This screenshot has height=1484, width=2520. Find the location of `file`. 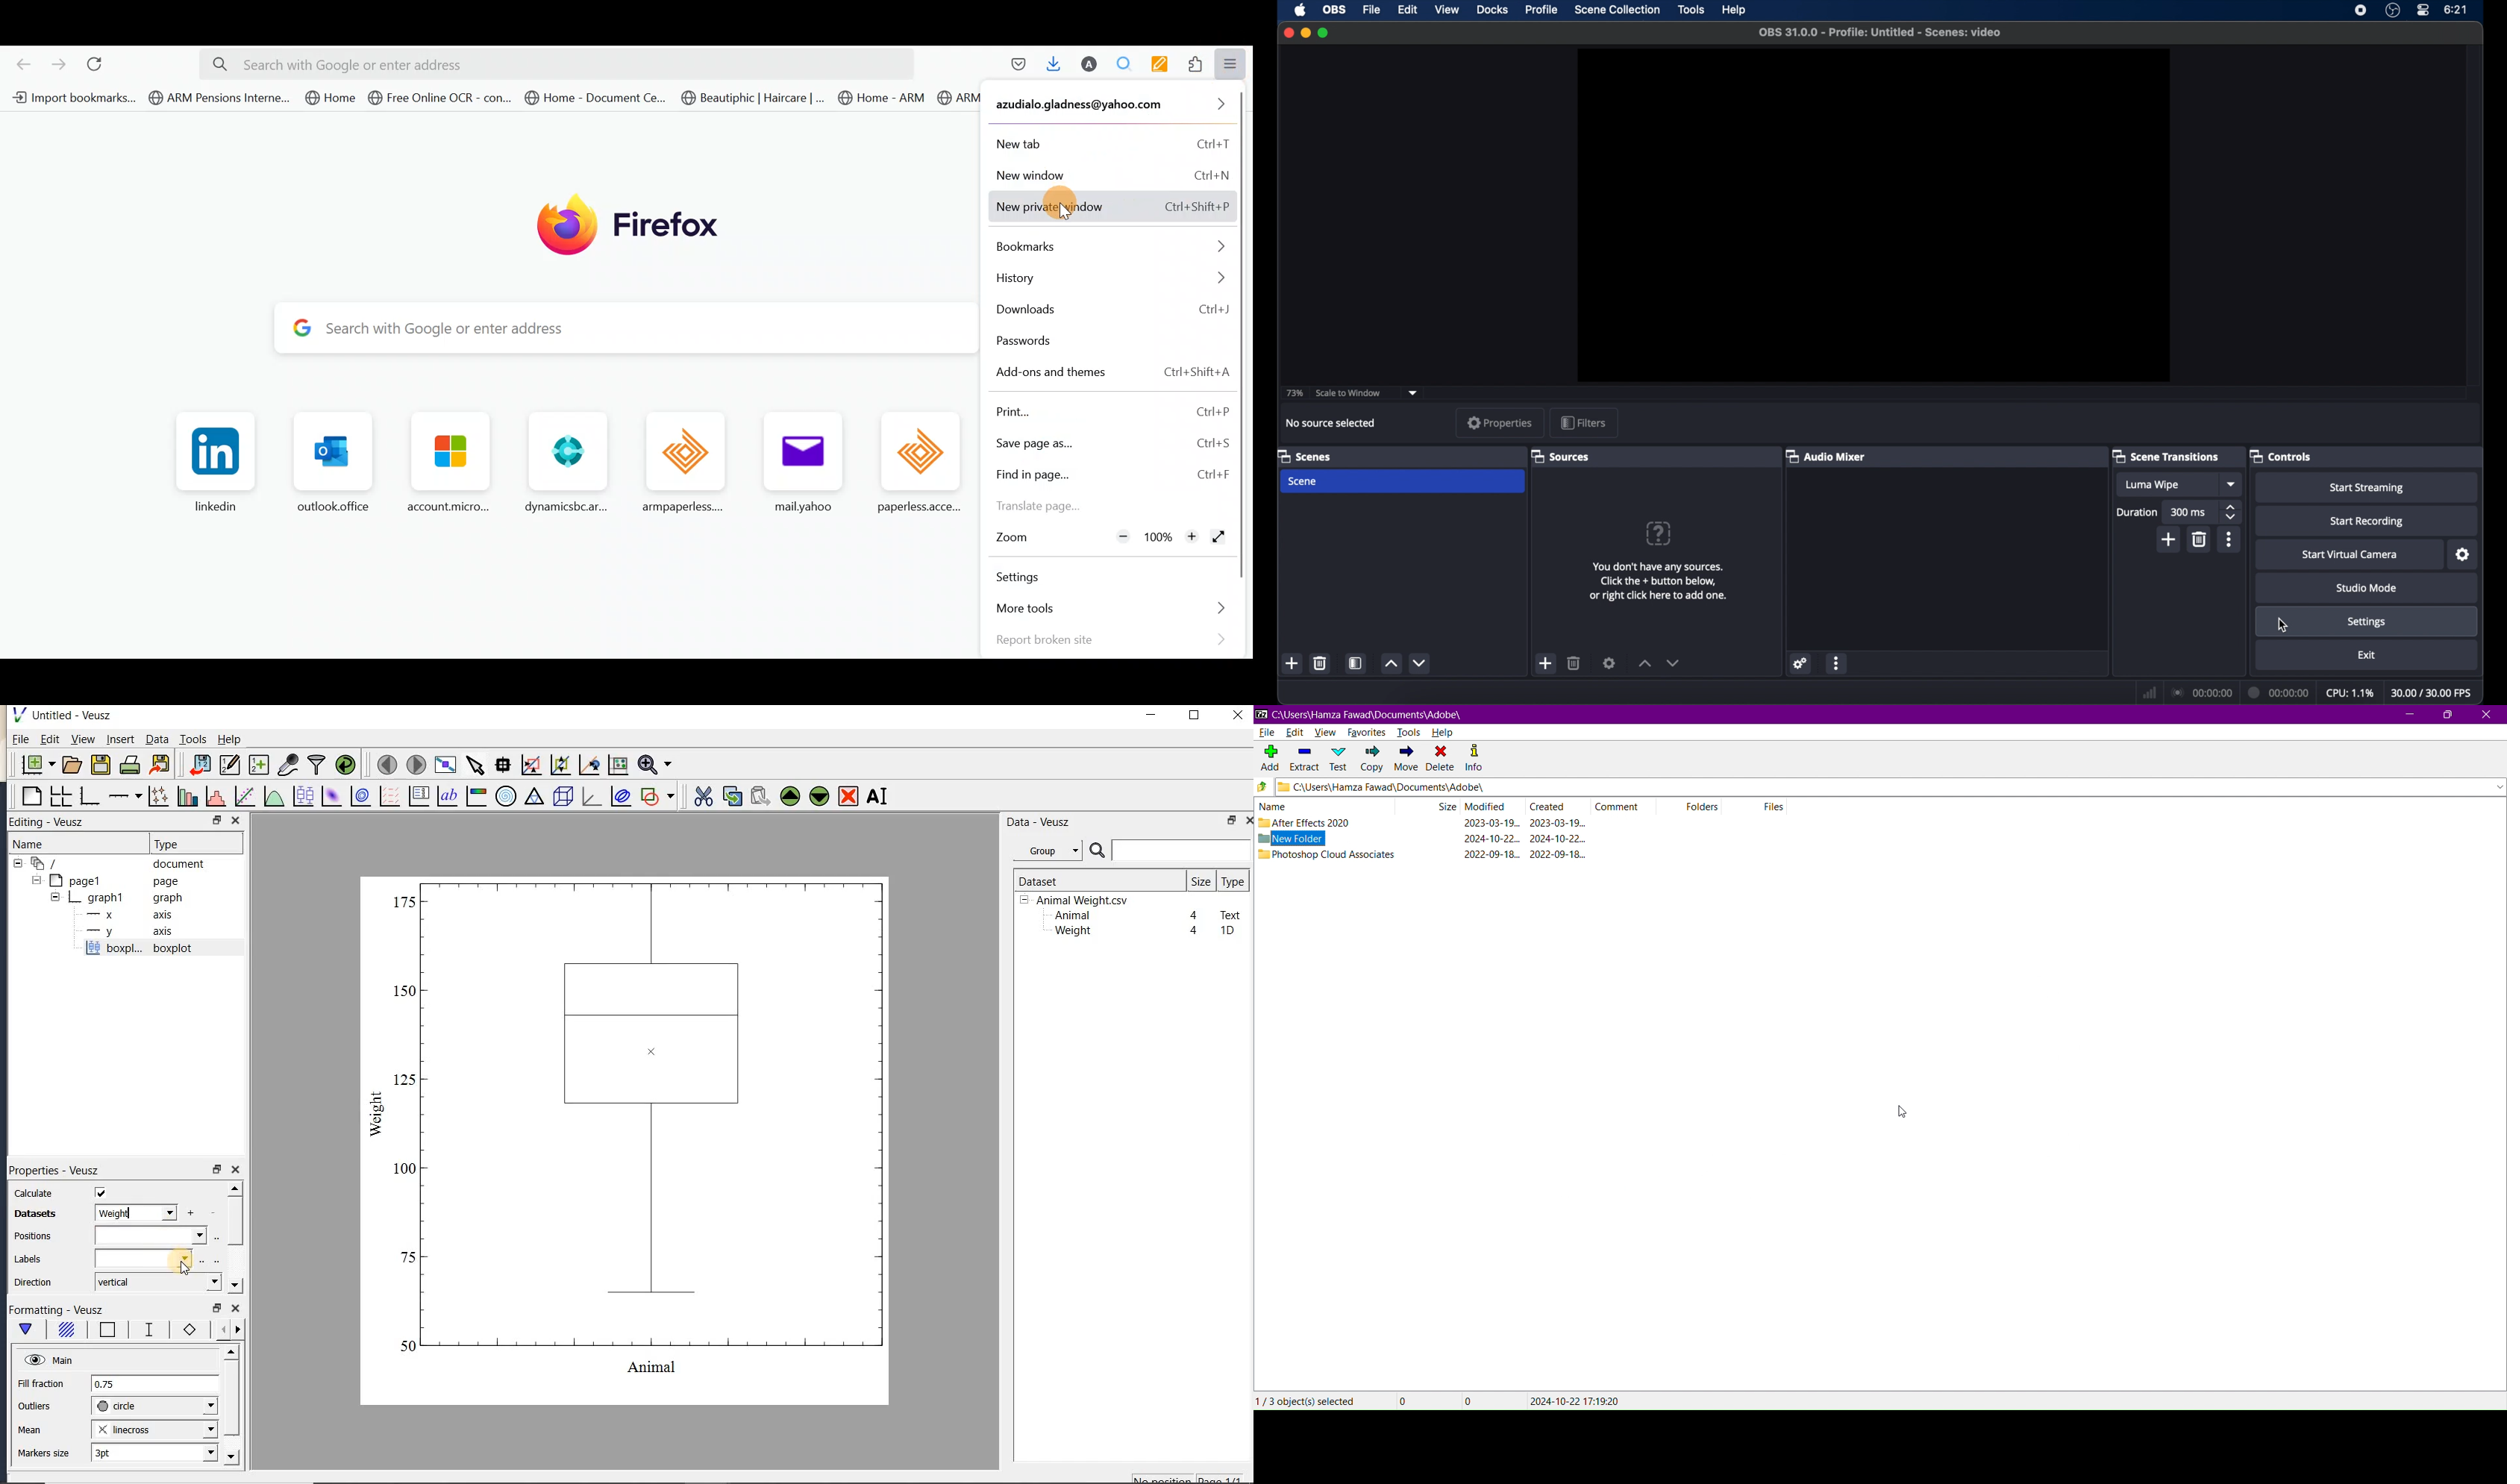

file is located at coordinates (1372, 10).